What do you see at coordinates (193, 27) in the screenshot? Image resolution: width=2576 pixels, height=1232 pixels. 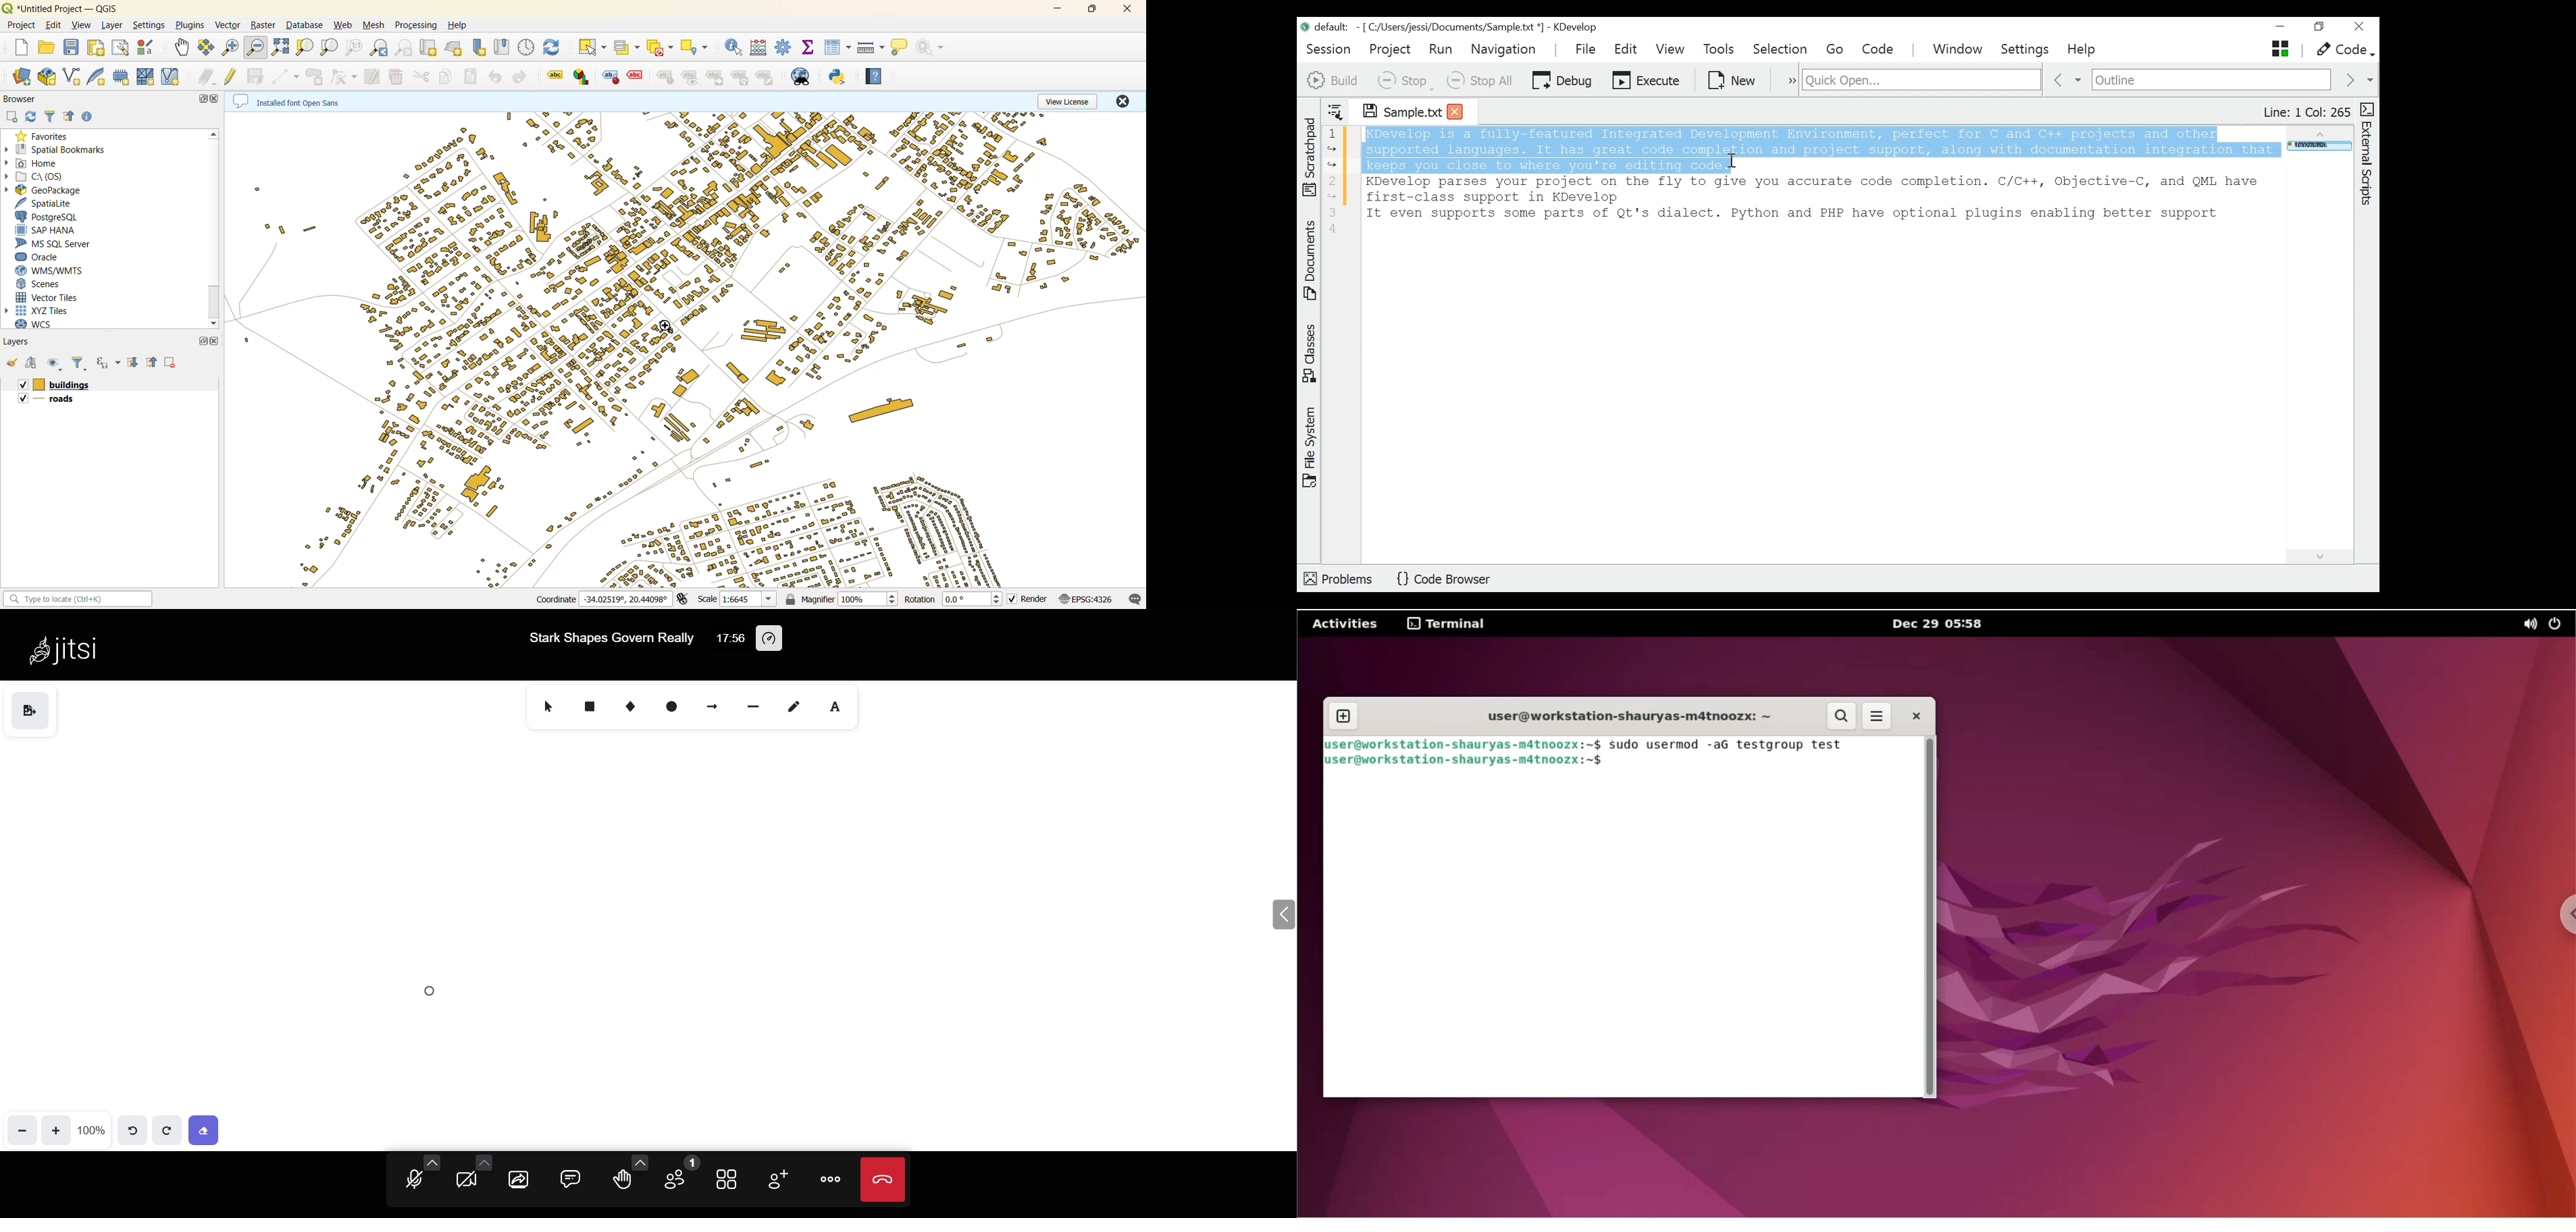 I see `plugins` at bounding box center [193, 27].